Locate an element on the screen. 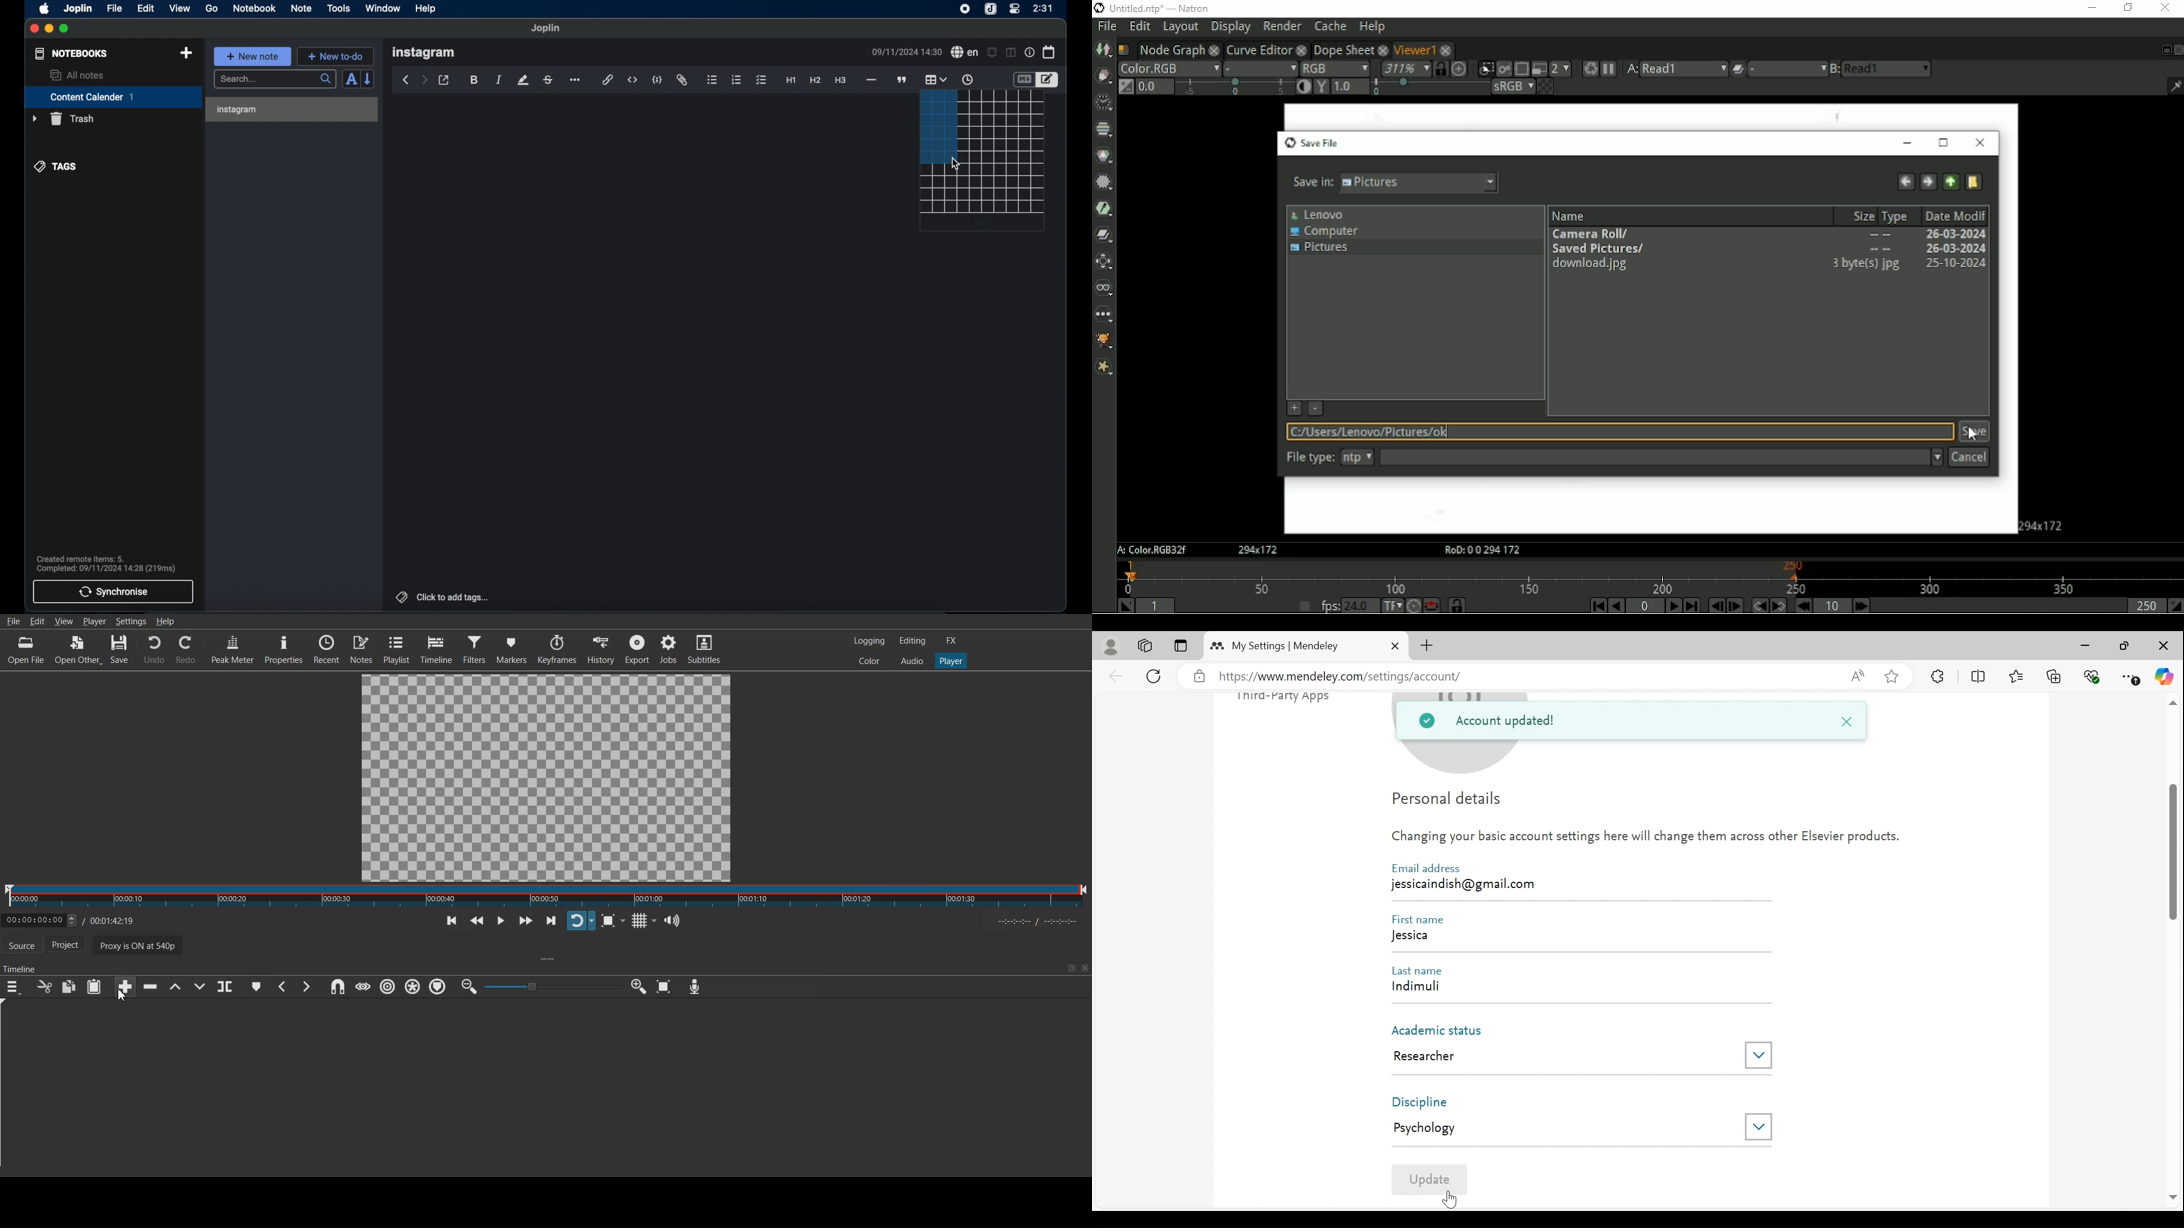 The height and width of the screenshot is (1232, 2184). minimize is located at coordinates (48, 29).